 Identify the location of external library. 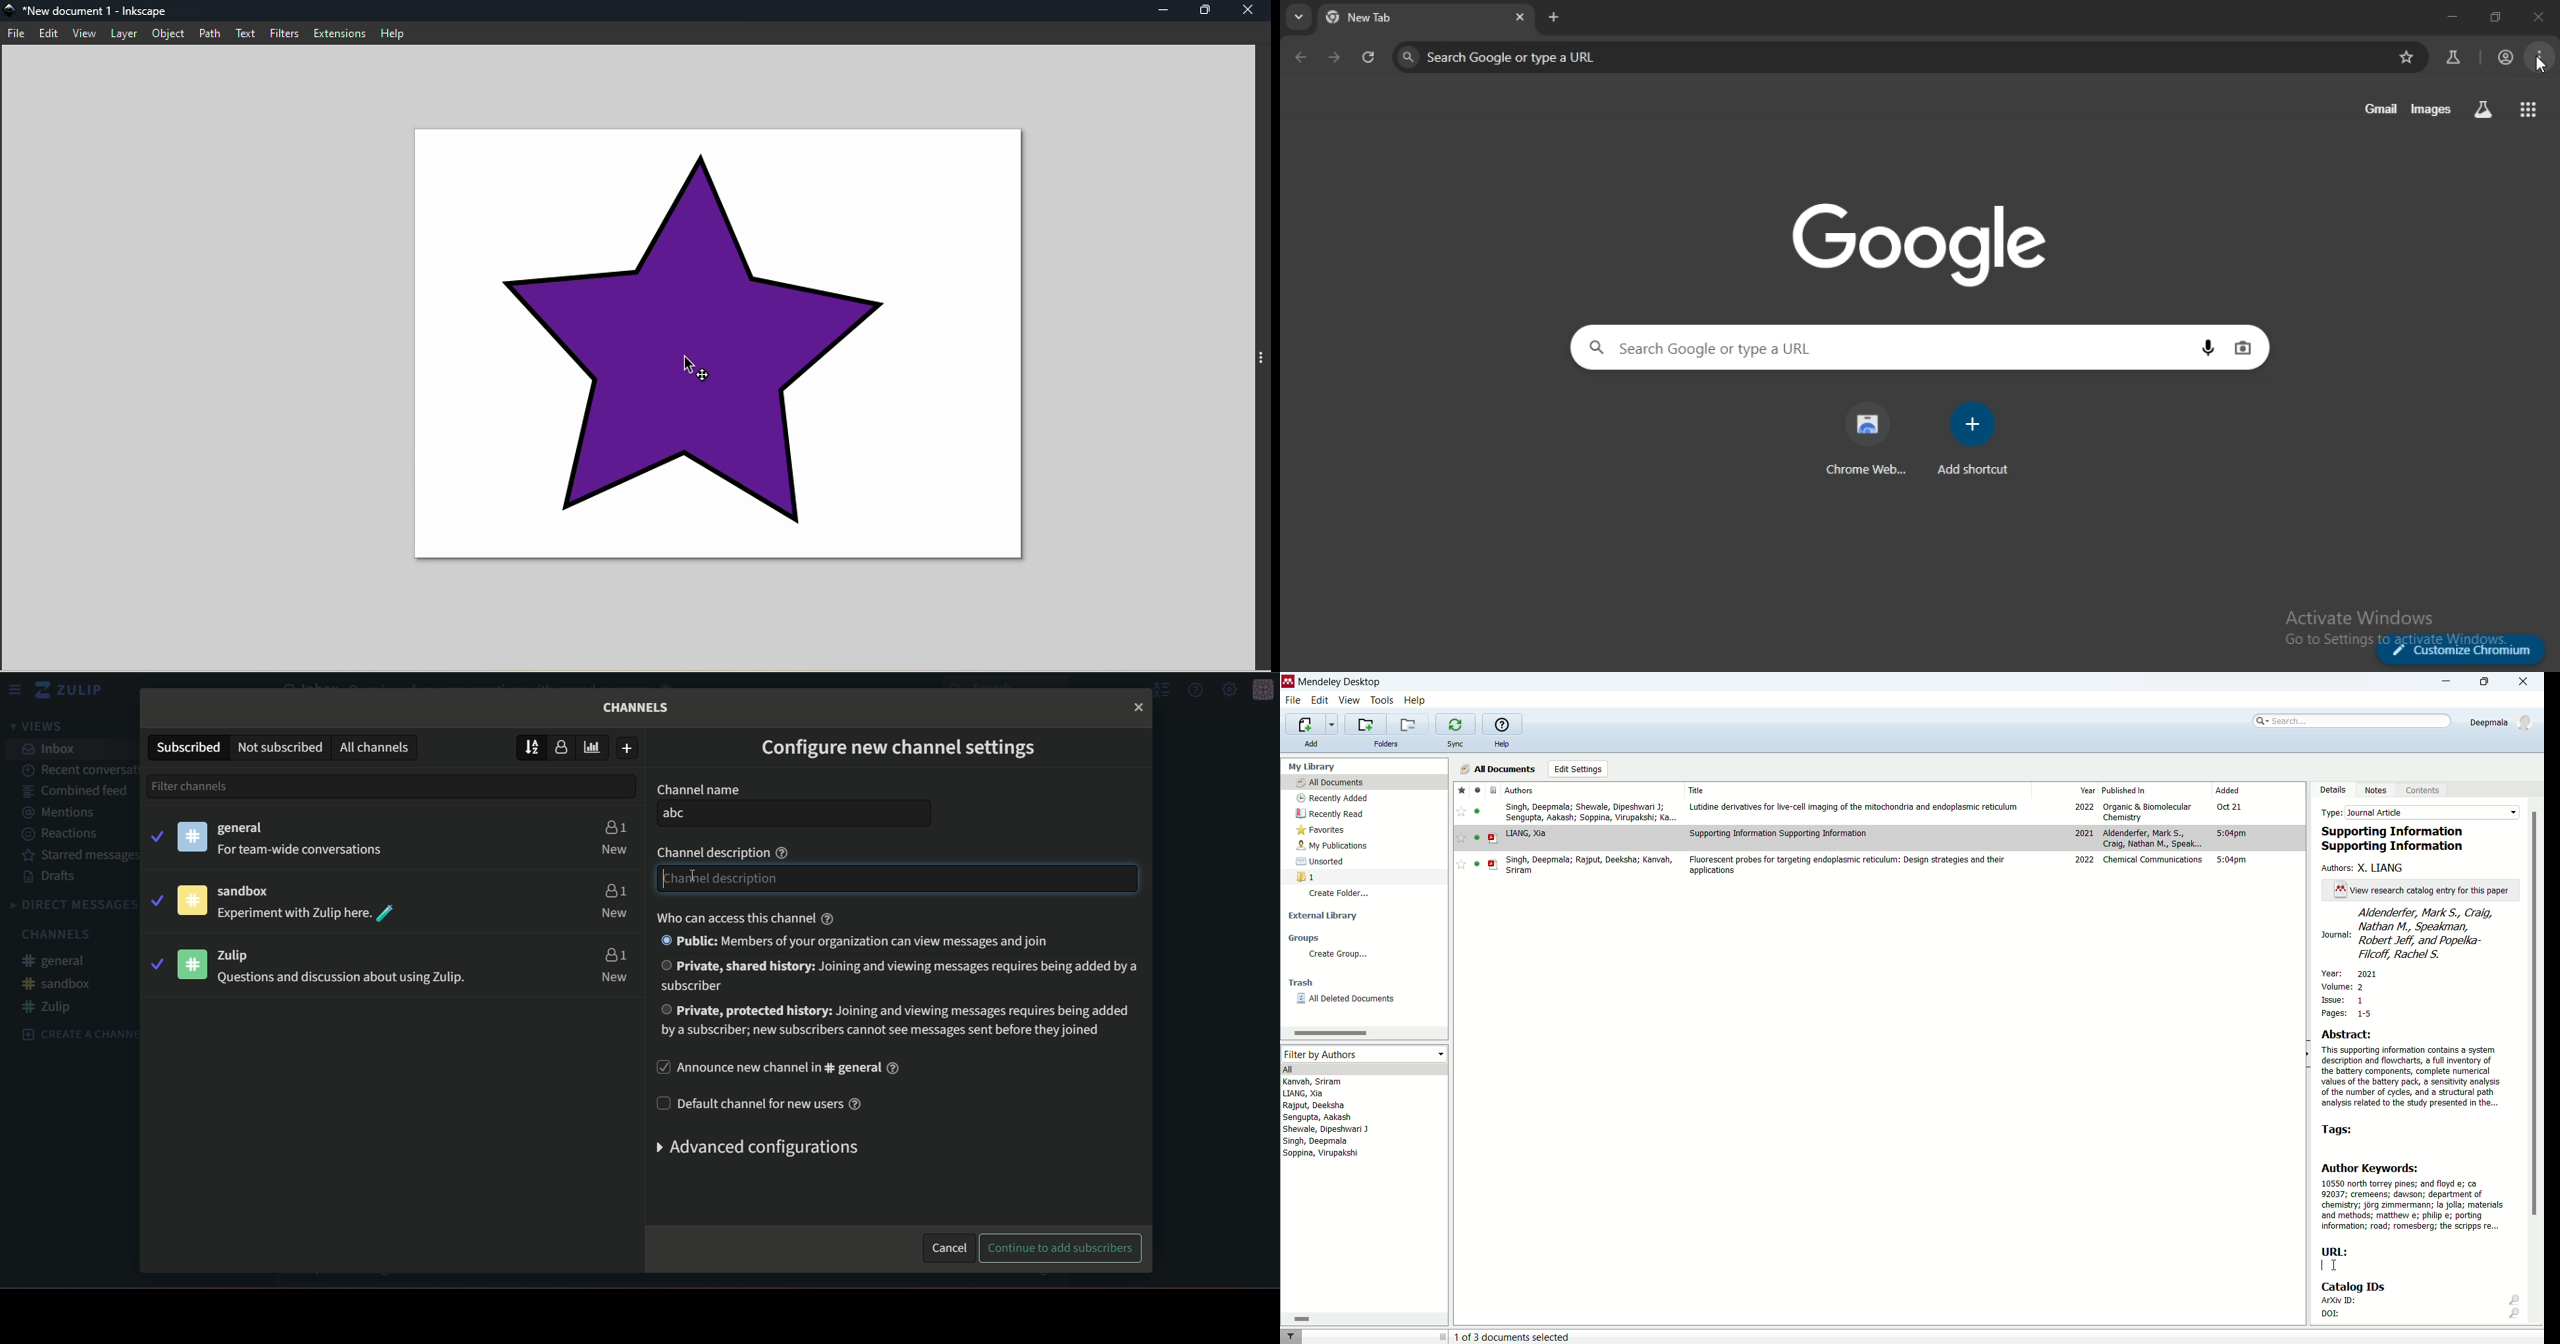
(1323, 917).